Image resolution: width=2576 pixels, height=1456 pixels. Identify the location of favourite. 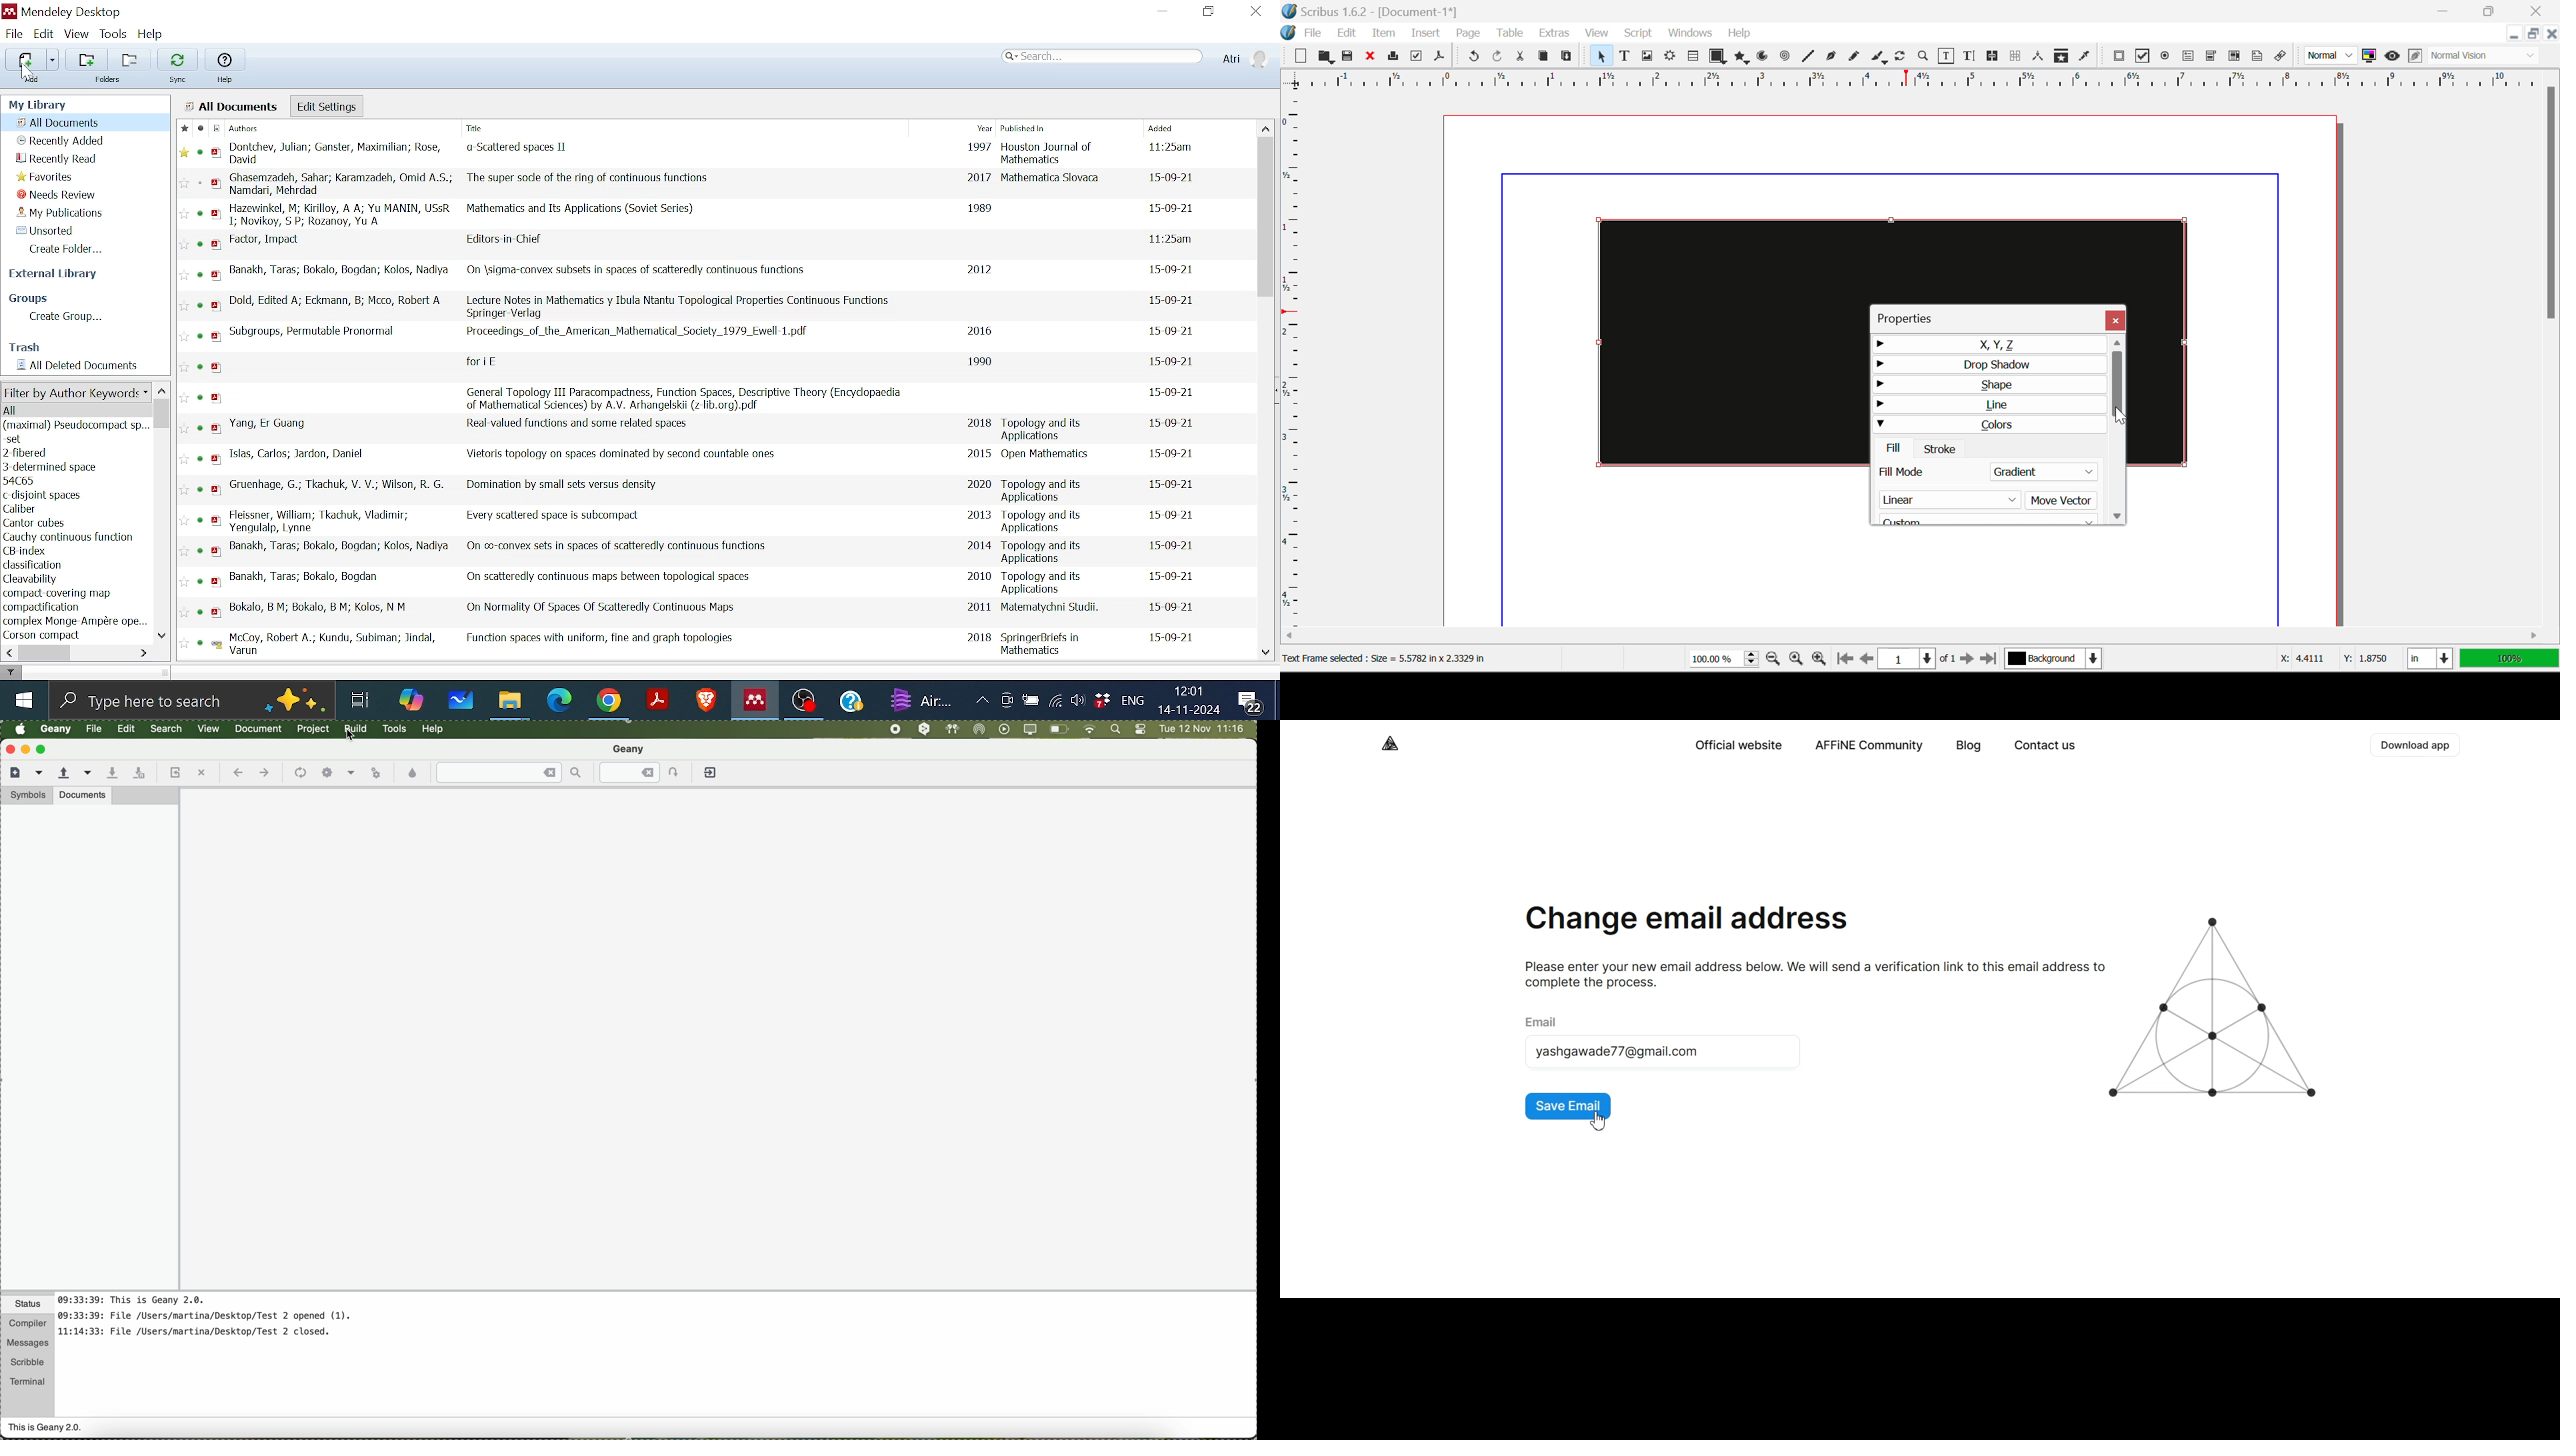
(182, 245).